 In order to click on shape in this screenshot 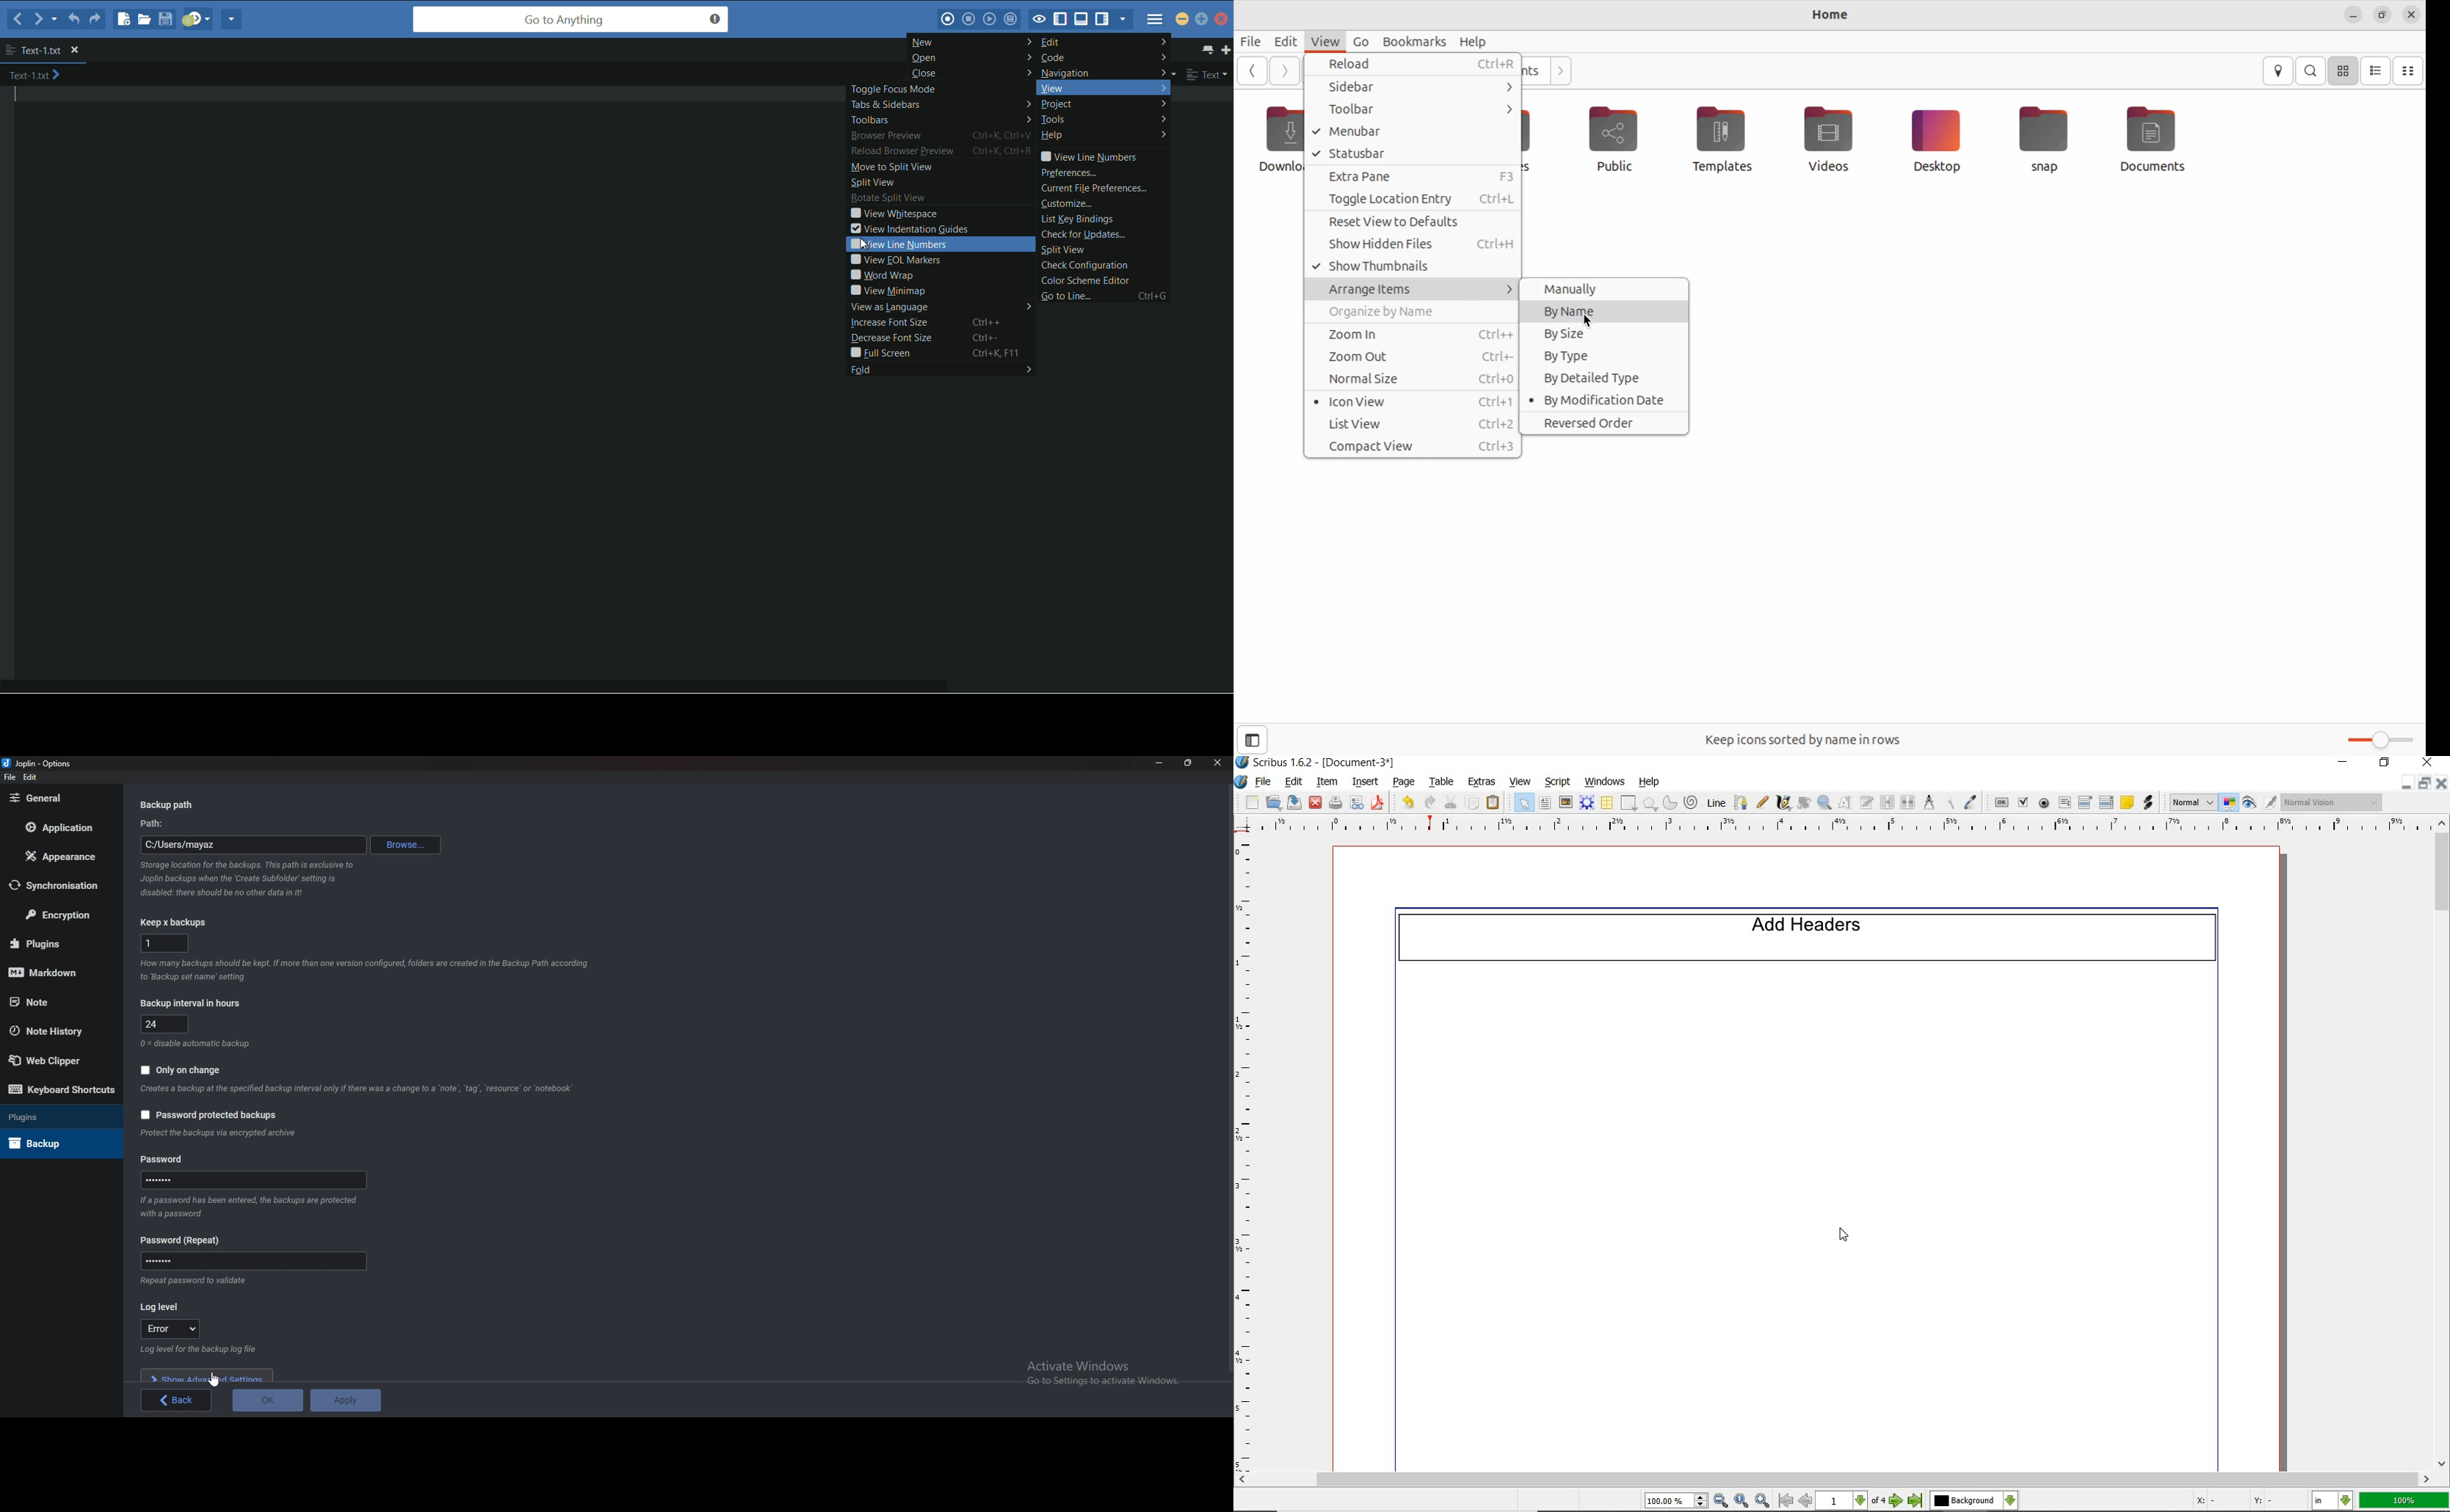, I will do `click(1629, 803)`.